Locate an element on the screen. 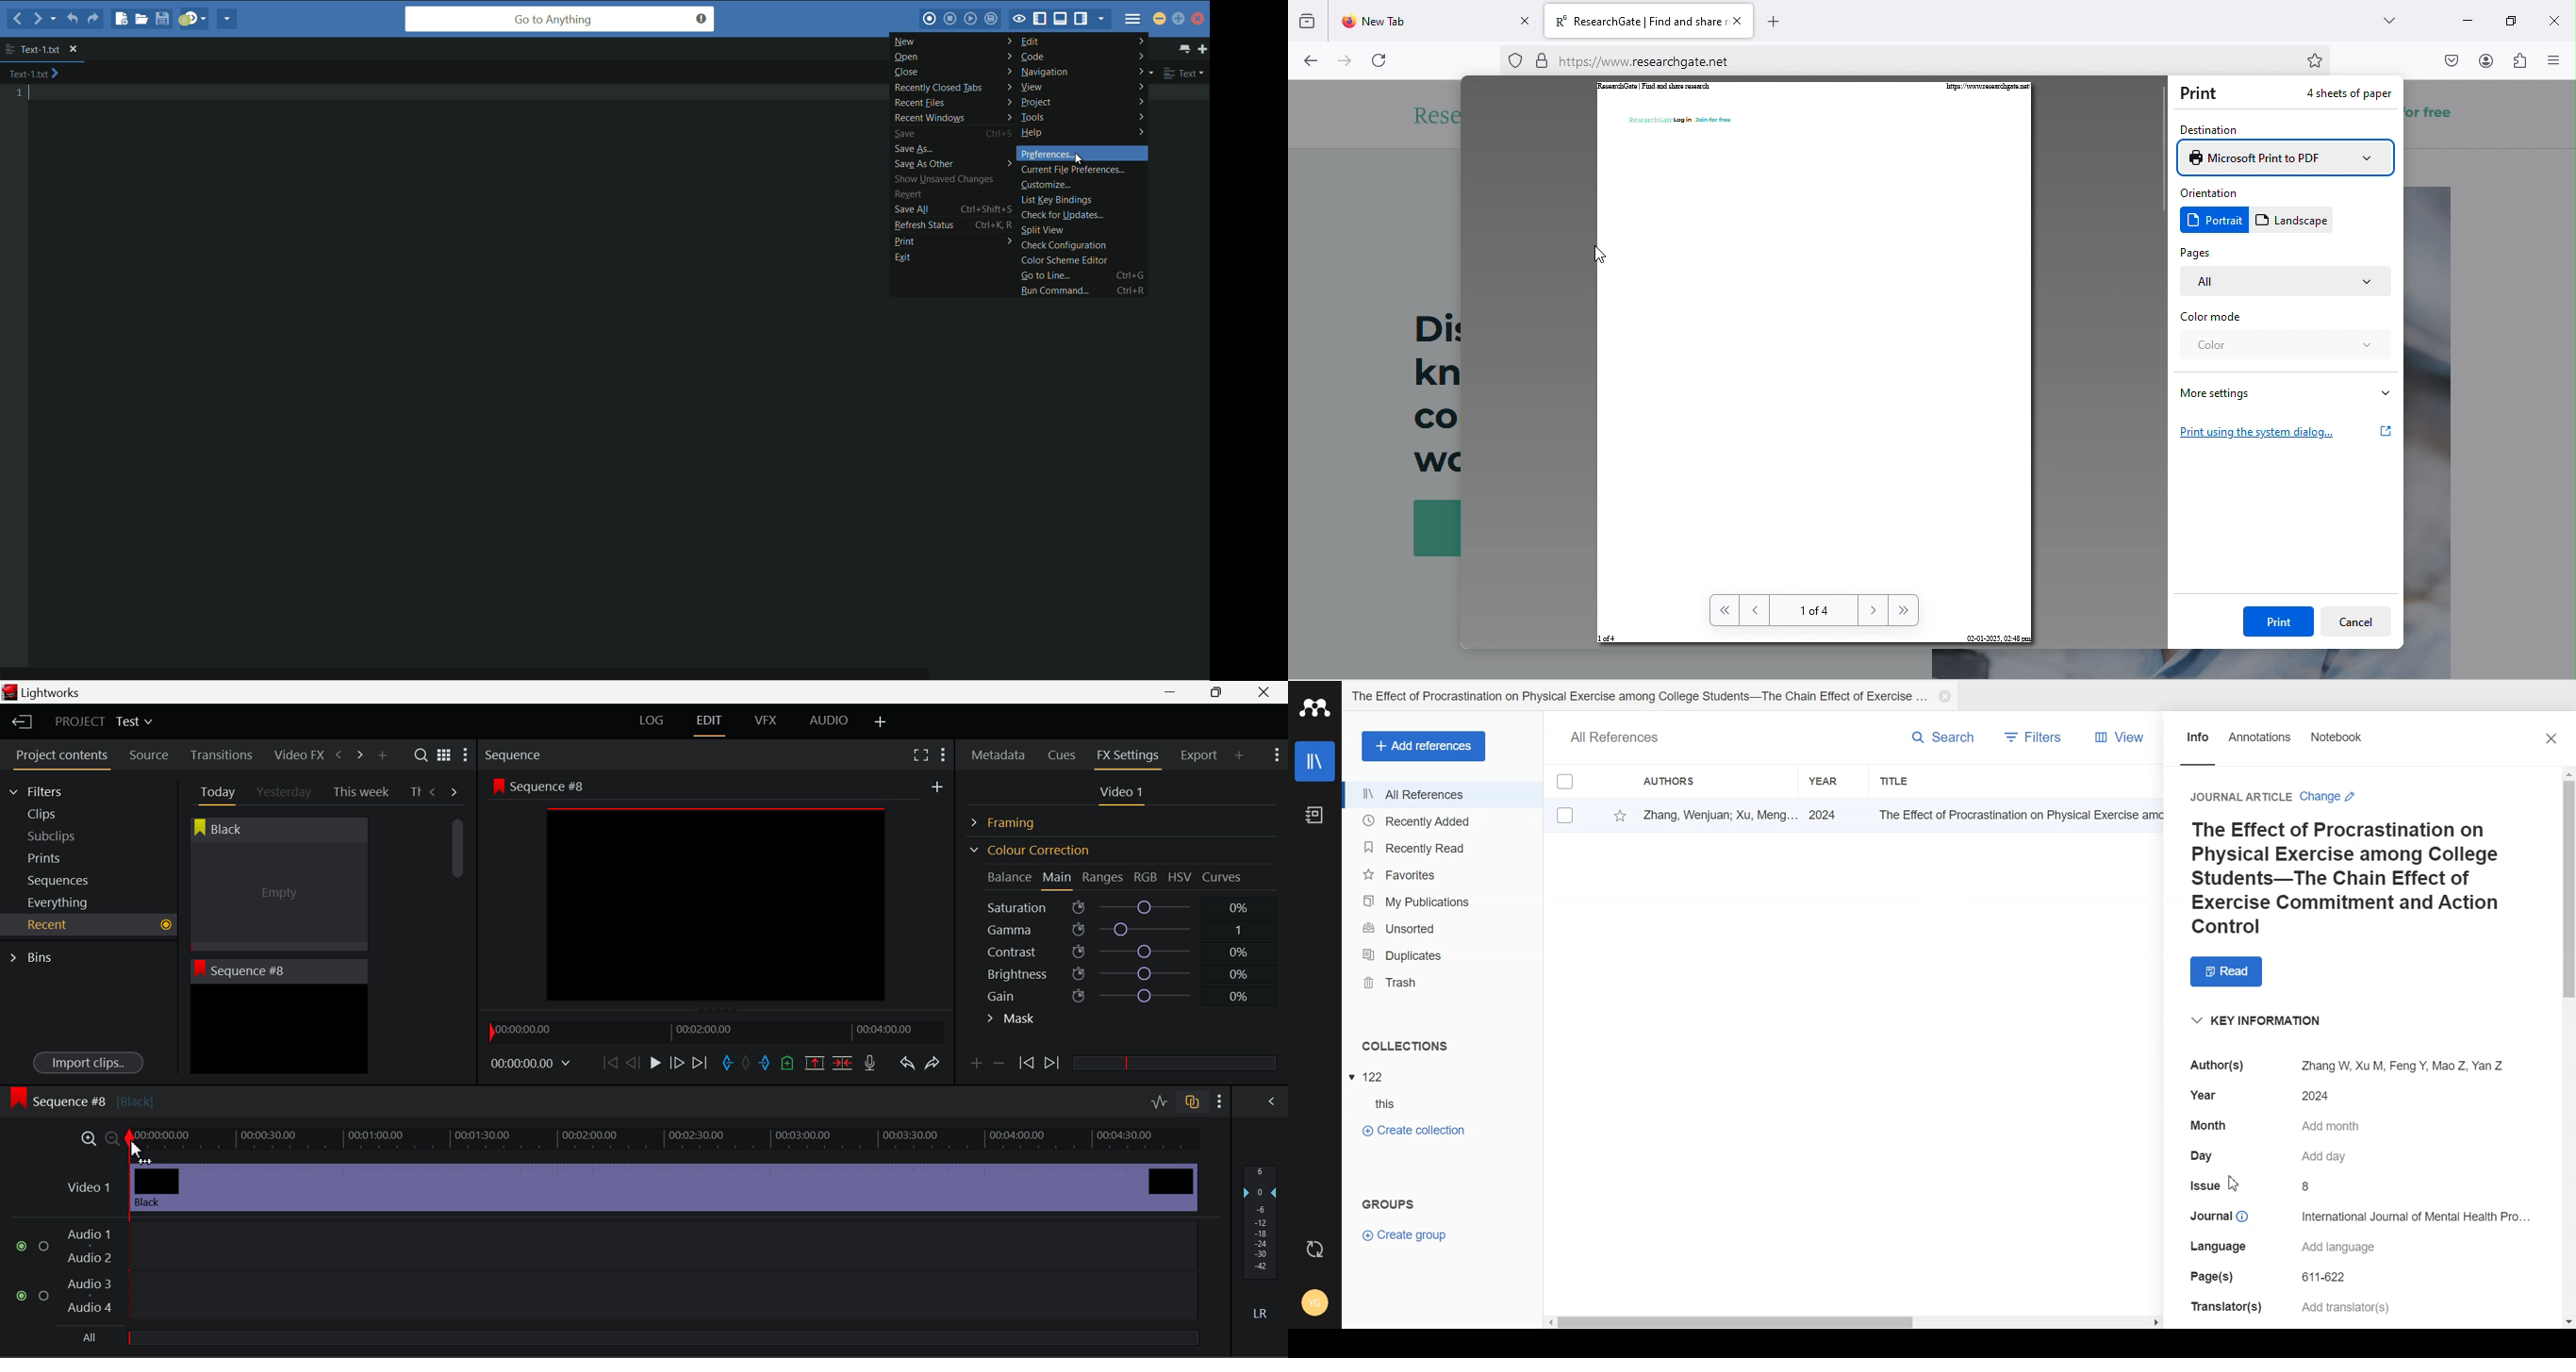  All References is located at coordinates (1442, 795).